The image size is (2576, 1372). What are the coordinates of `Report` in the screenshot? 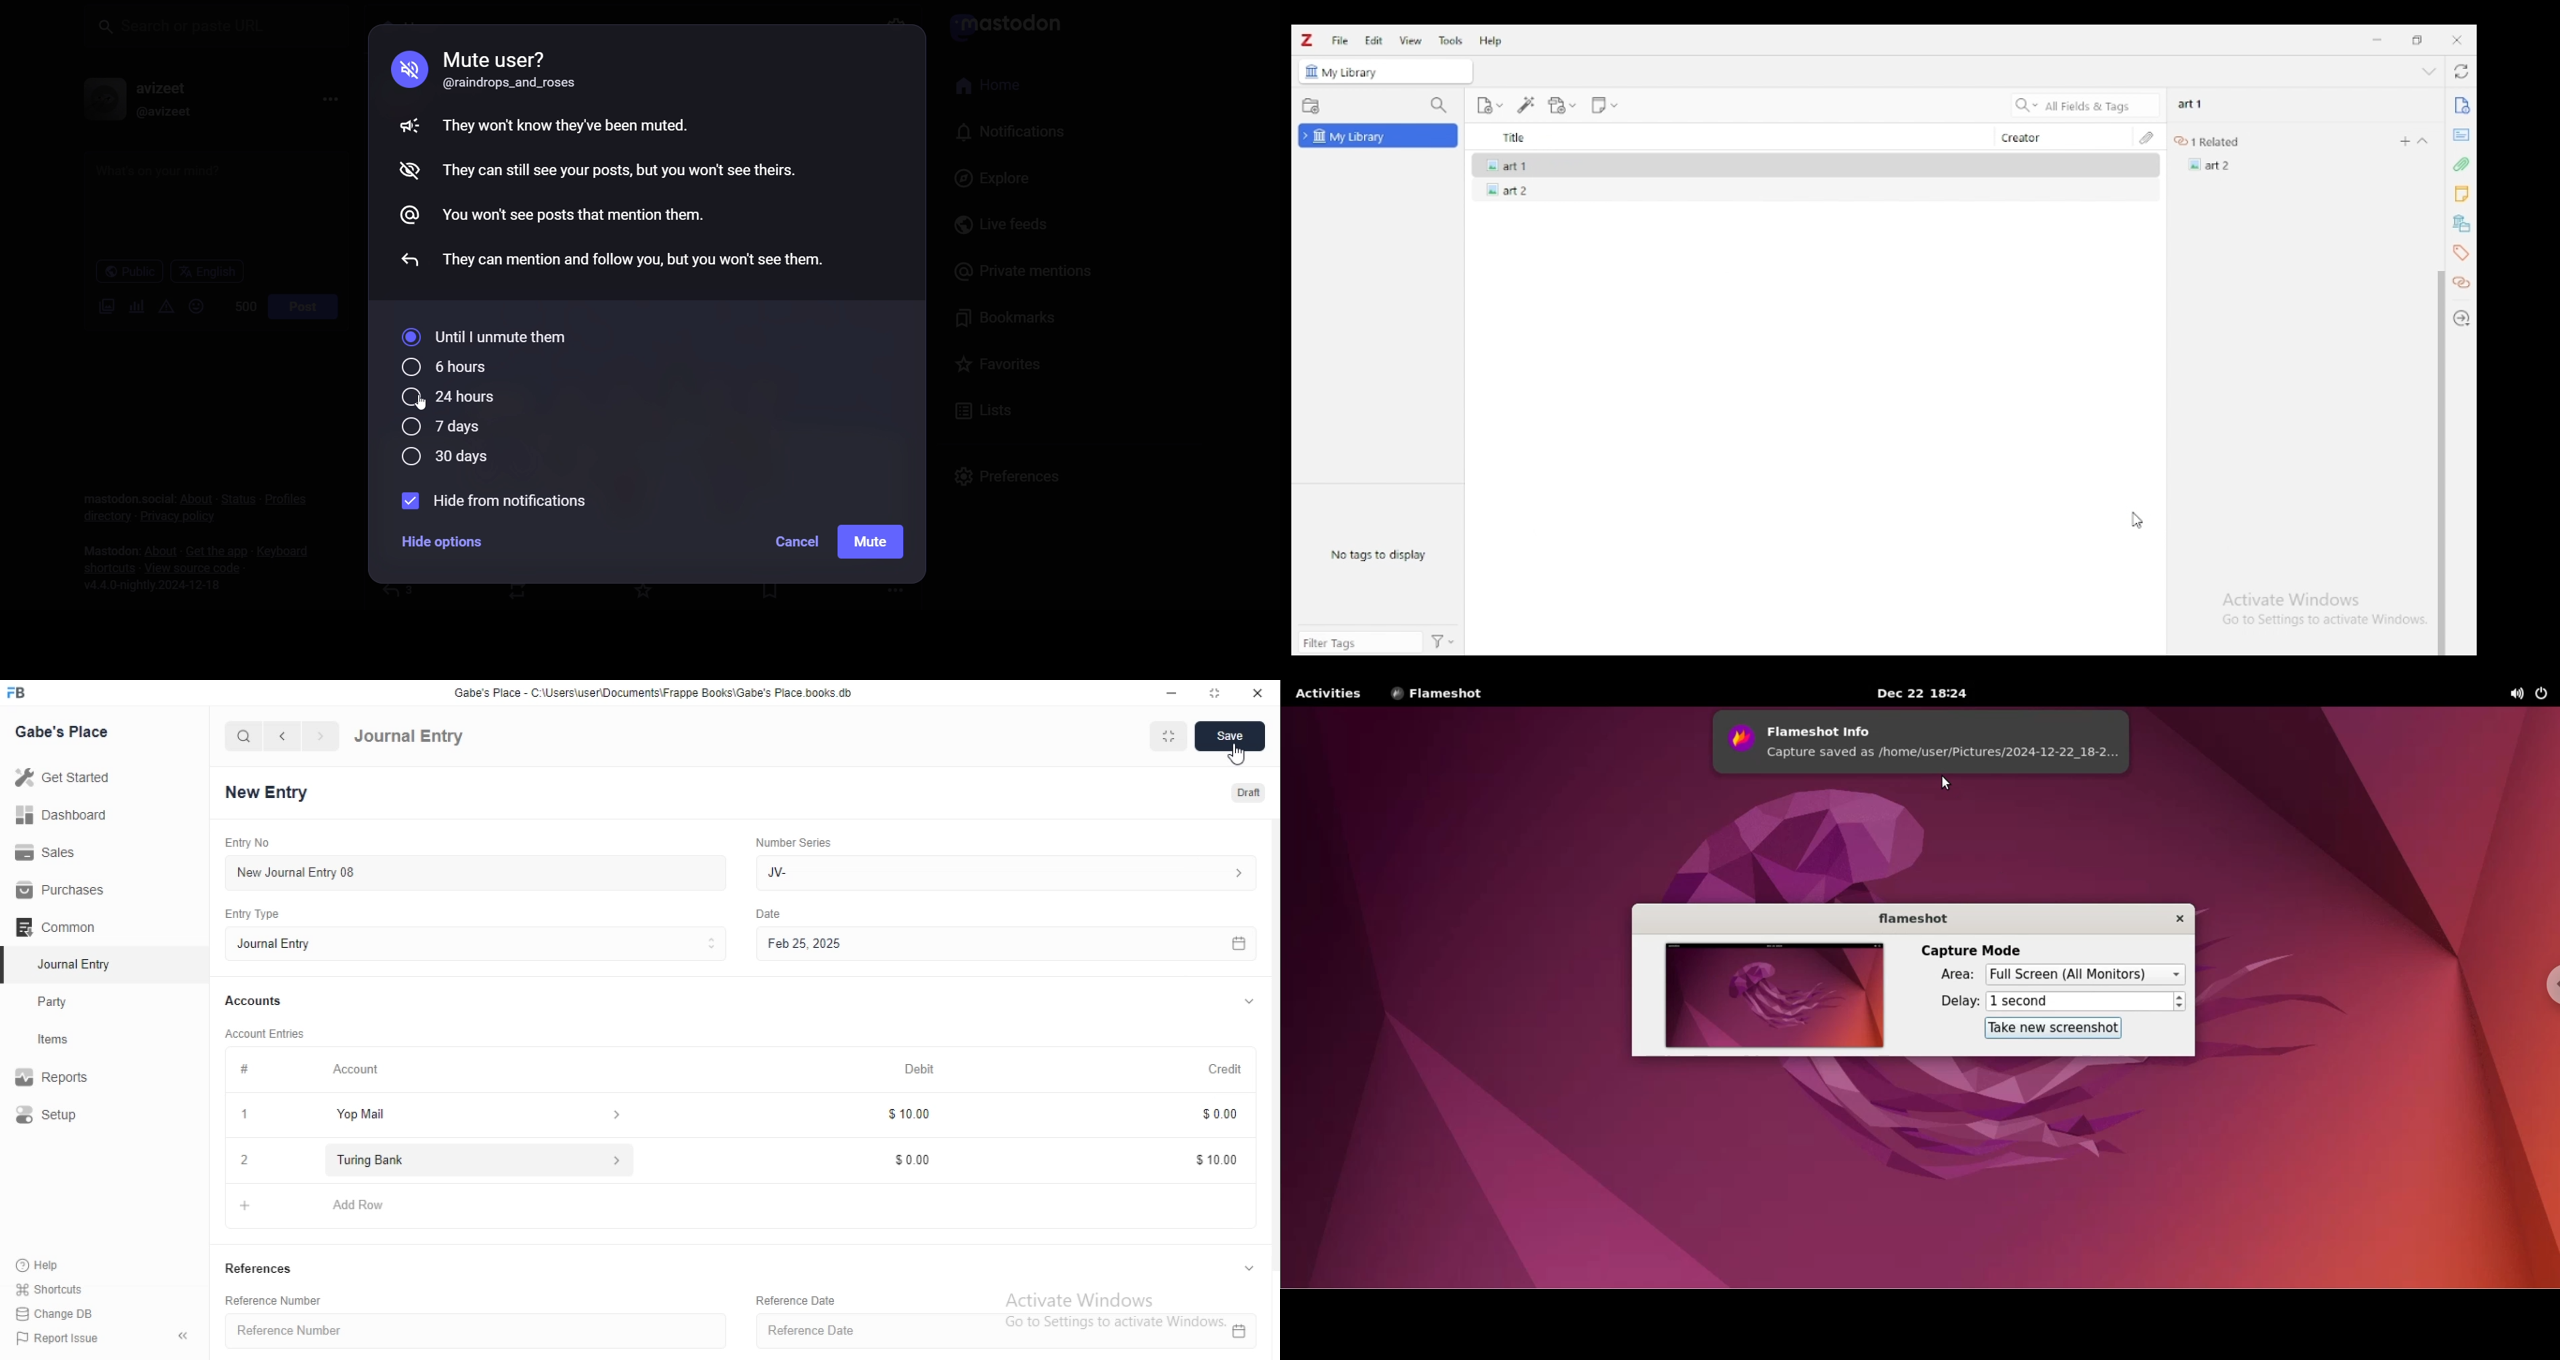 It's located at (67, 1077).